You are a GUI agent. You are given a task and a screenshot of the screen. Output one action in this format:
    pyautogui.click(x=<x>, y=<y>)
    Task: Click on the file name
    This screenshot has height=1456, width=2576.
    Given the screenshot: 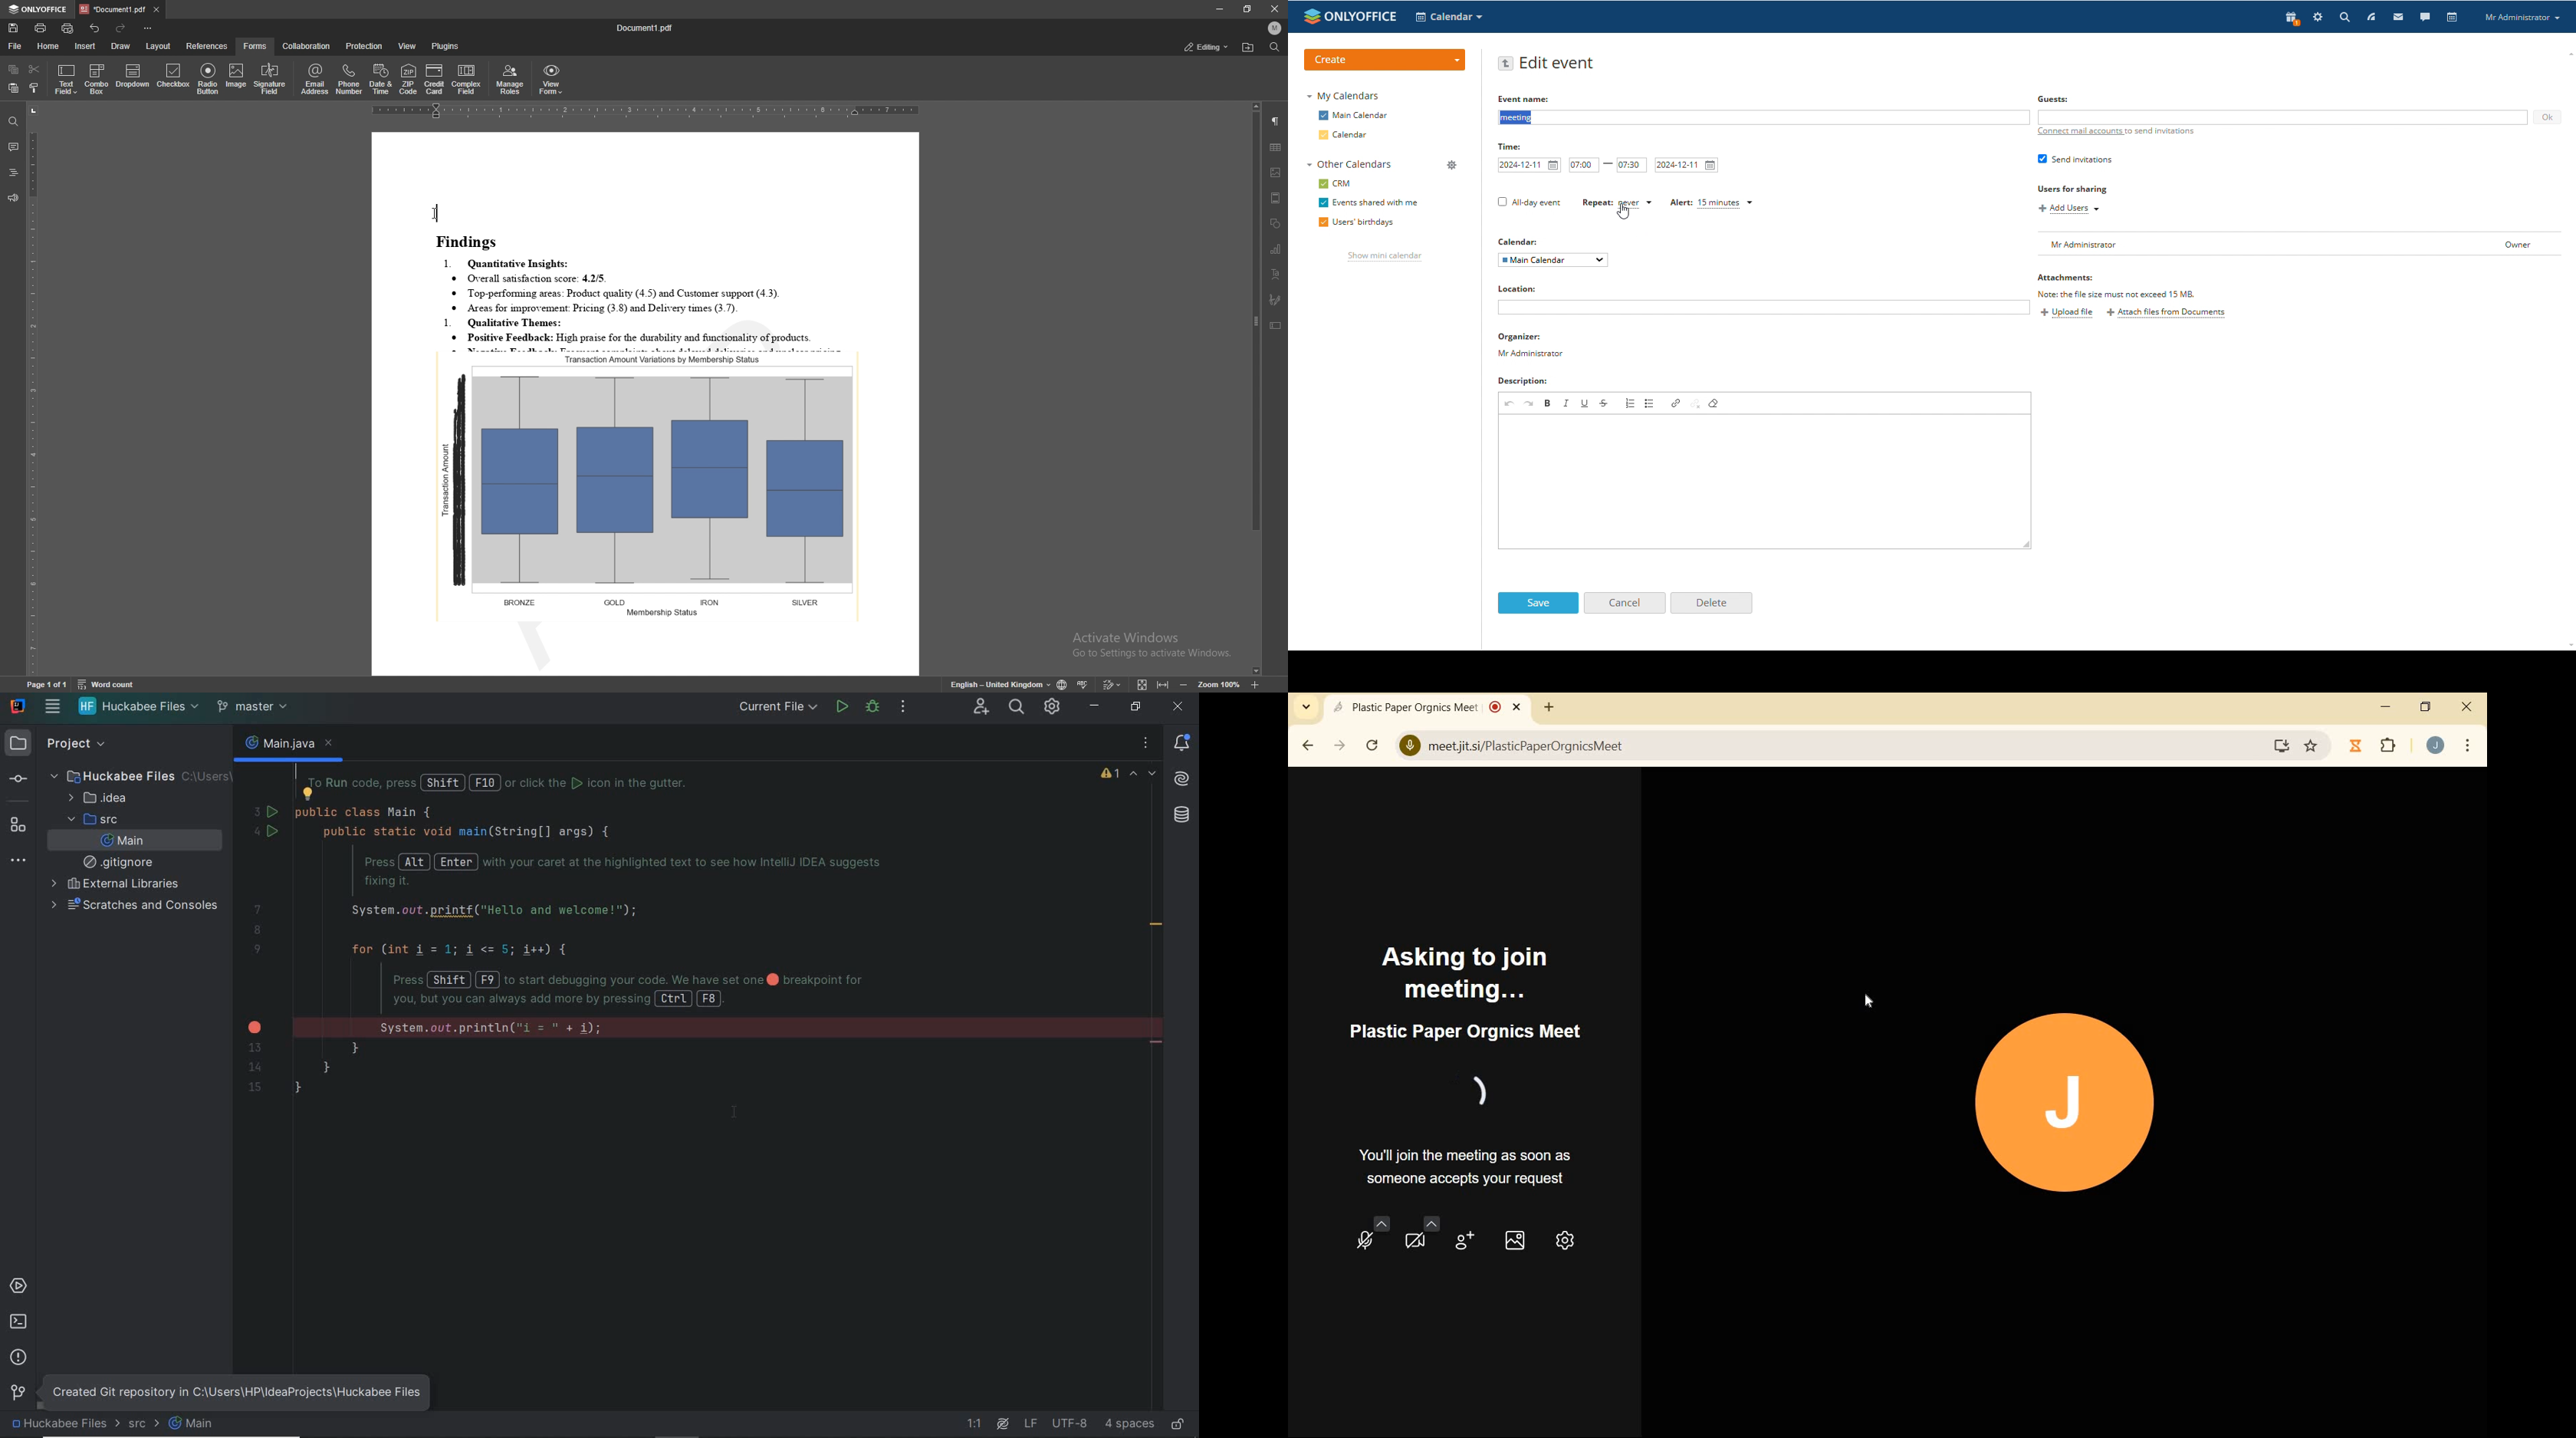 What is the action you would take?
    pyautogui.click(x=648, y=28)
    